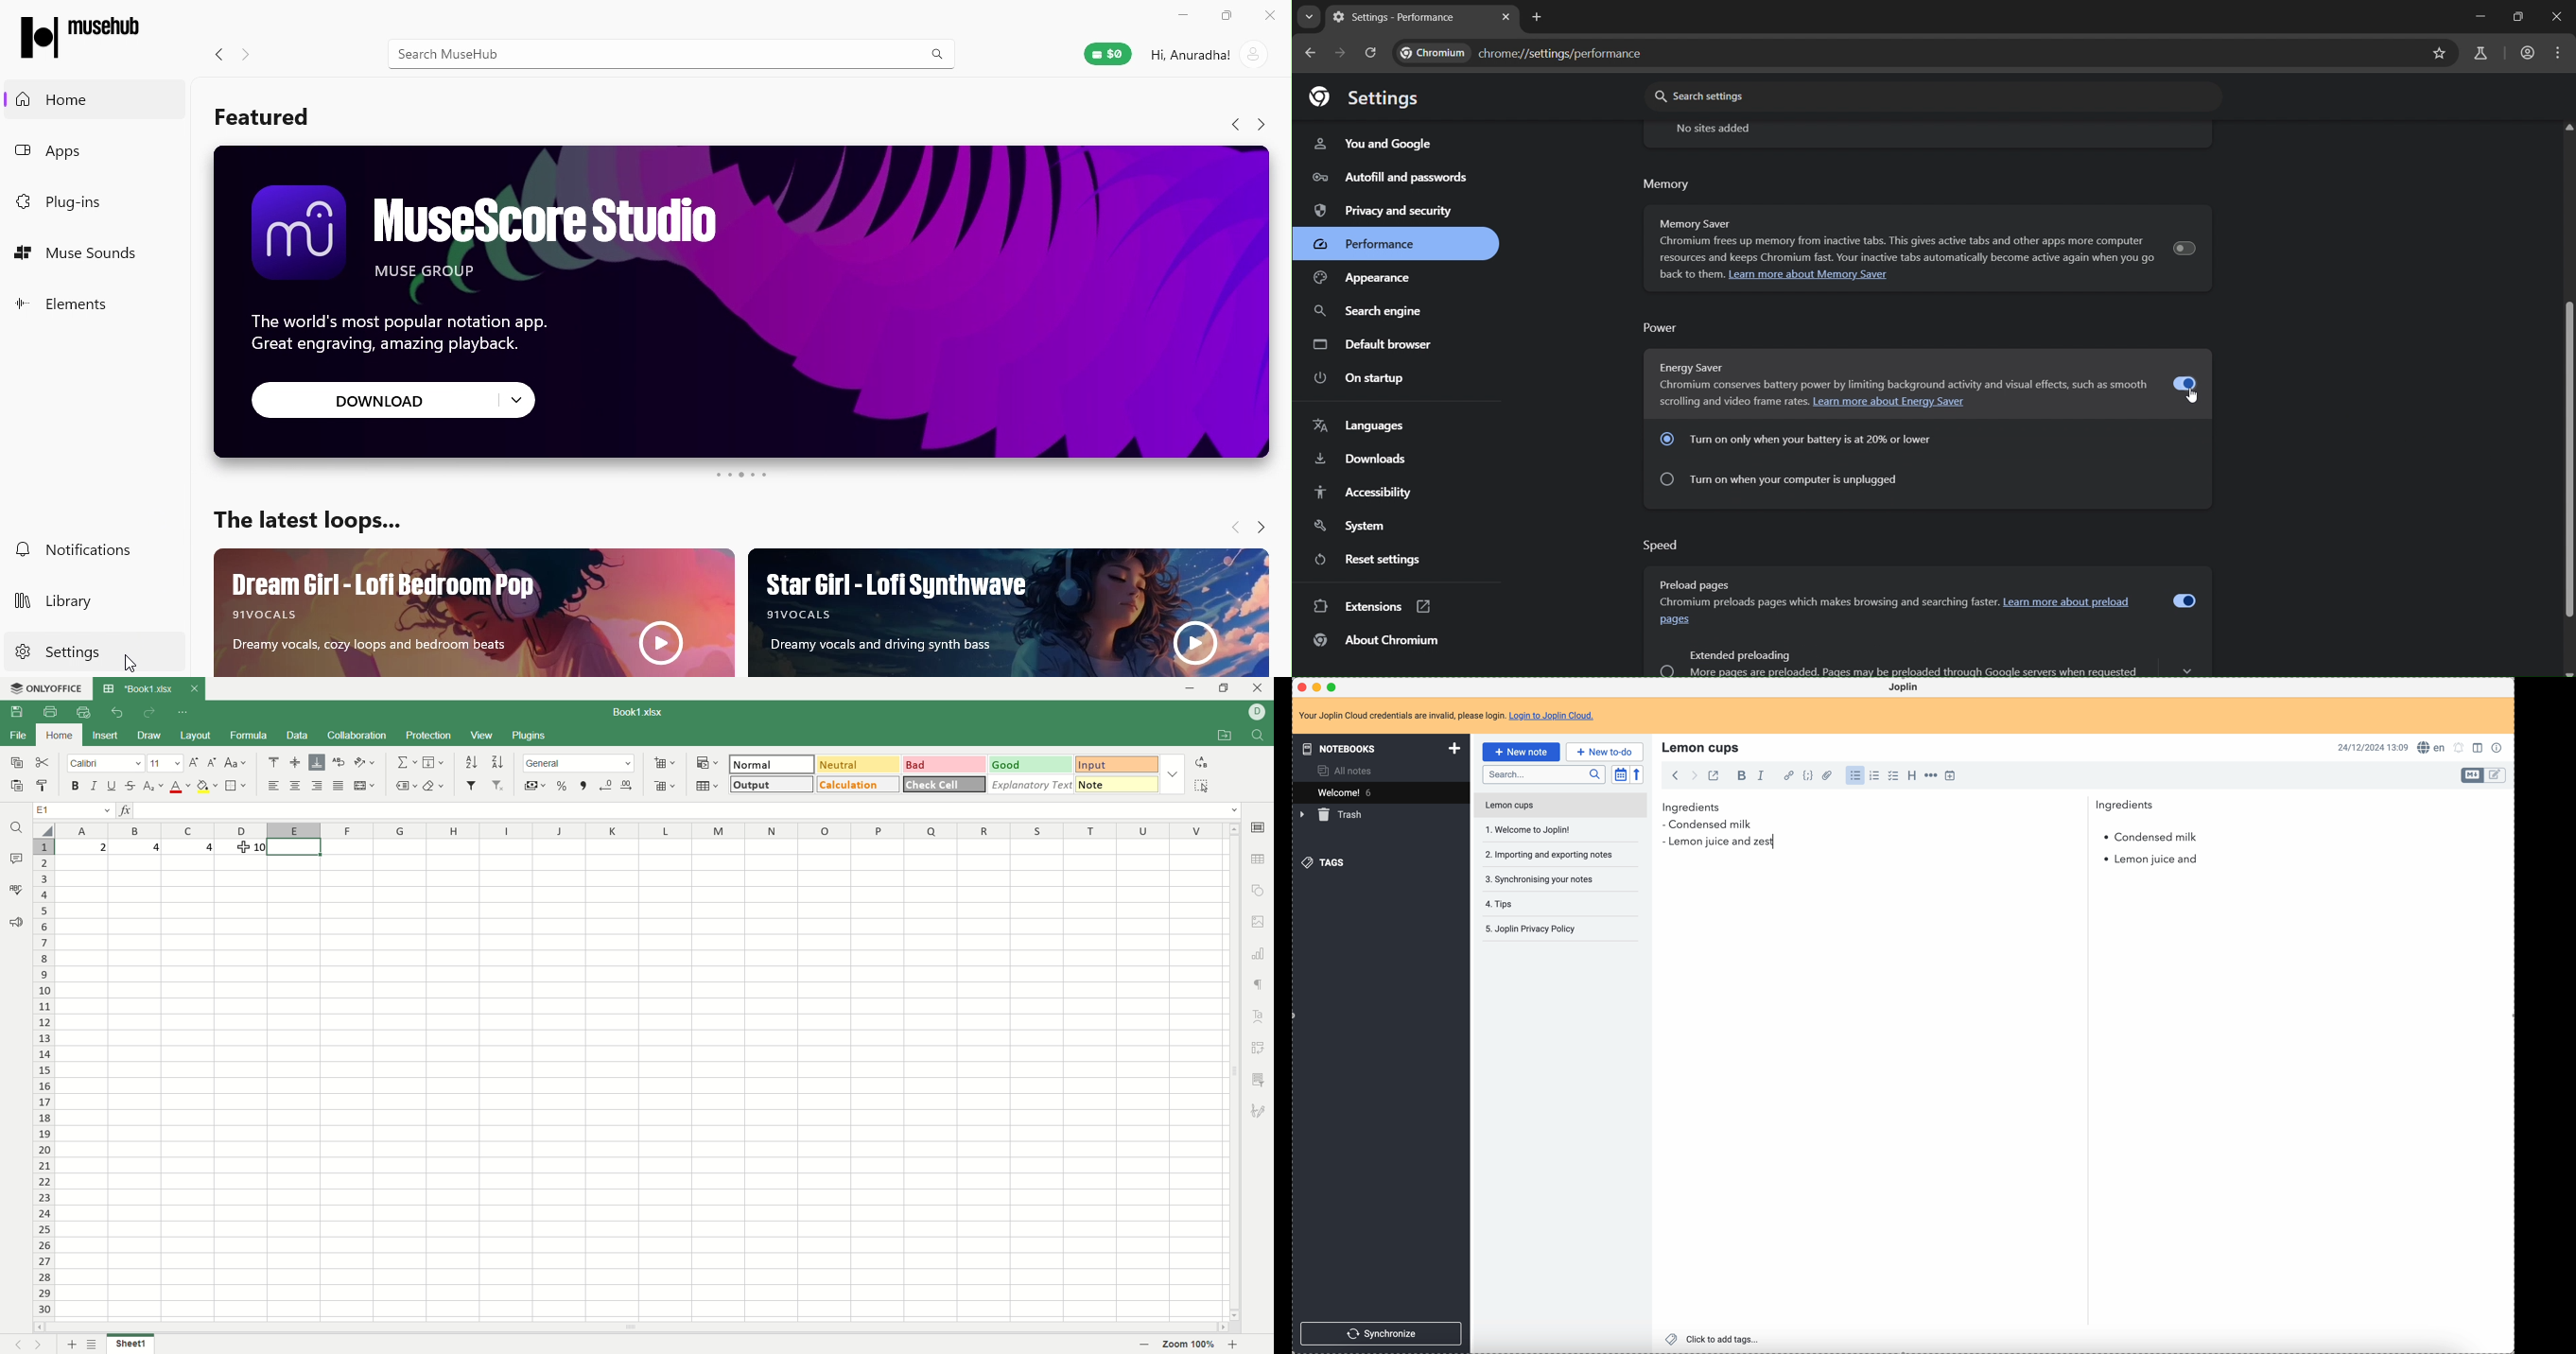 Image resolution: width=2576 pixels, height=1372 pixels. I want to click on text wrap, so click(338, 763).